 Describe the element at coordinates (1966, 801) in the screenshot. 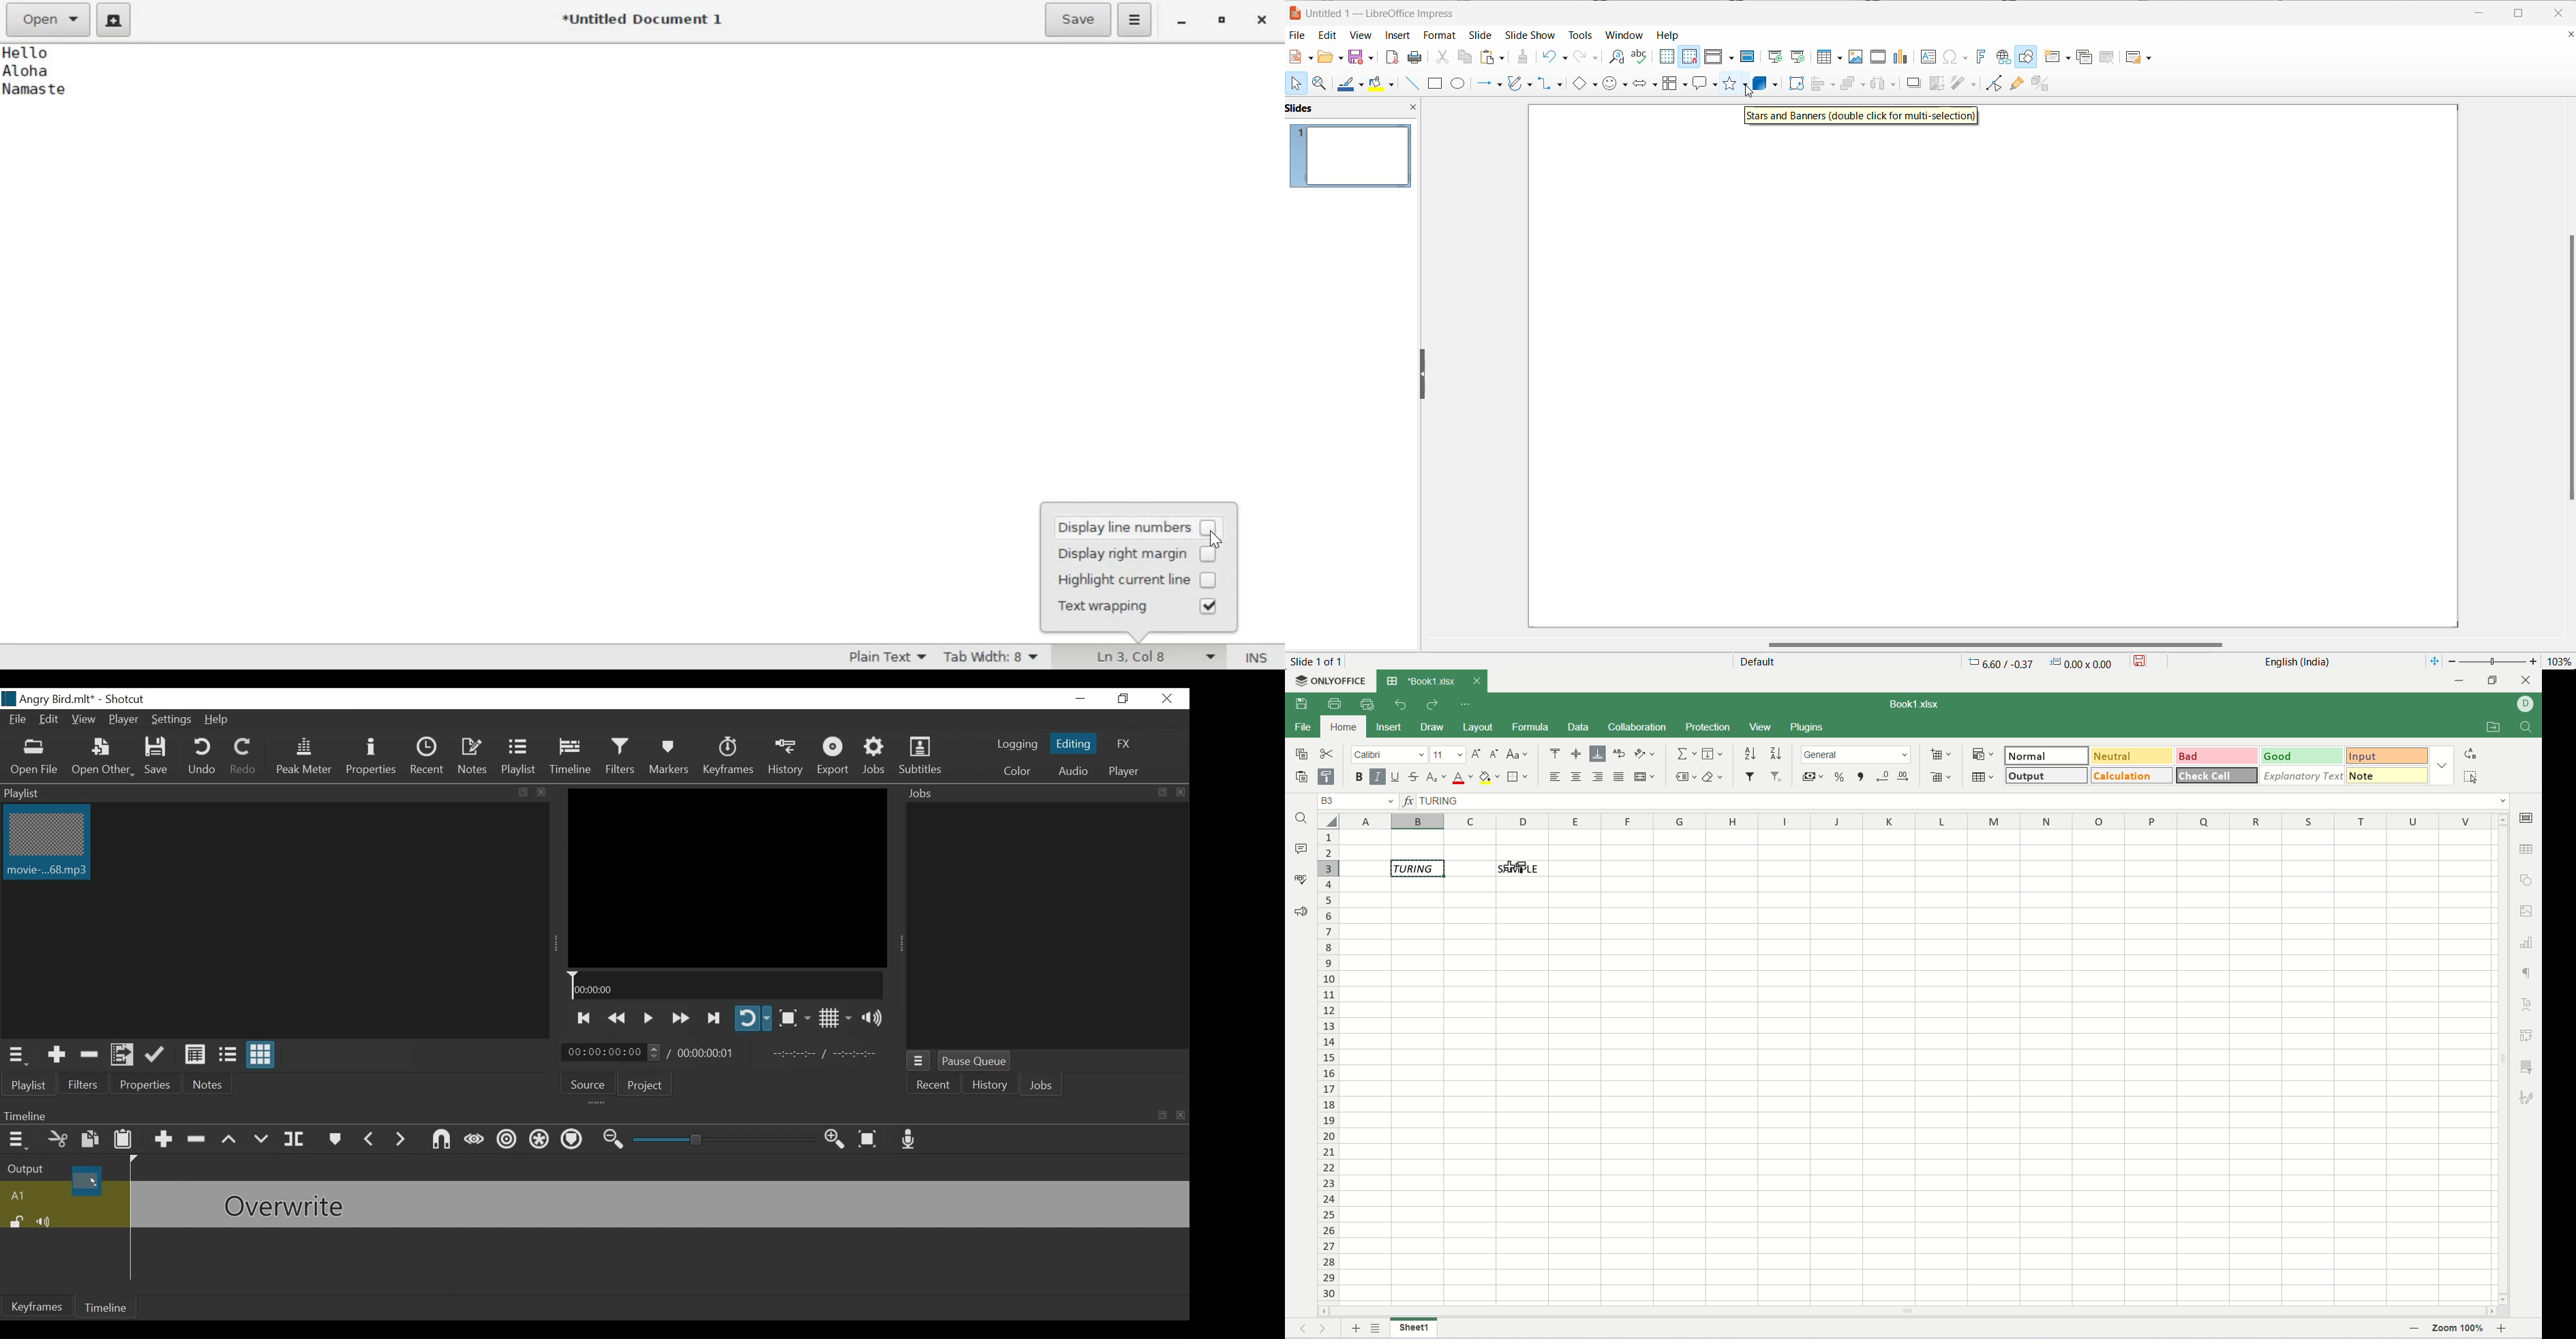

I see `input line` at that location.